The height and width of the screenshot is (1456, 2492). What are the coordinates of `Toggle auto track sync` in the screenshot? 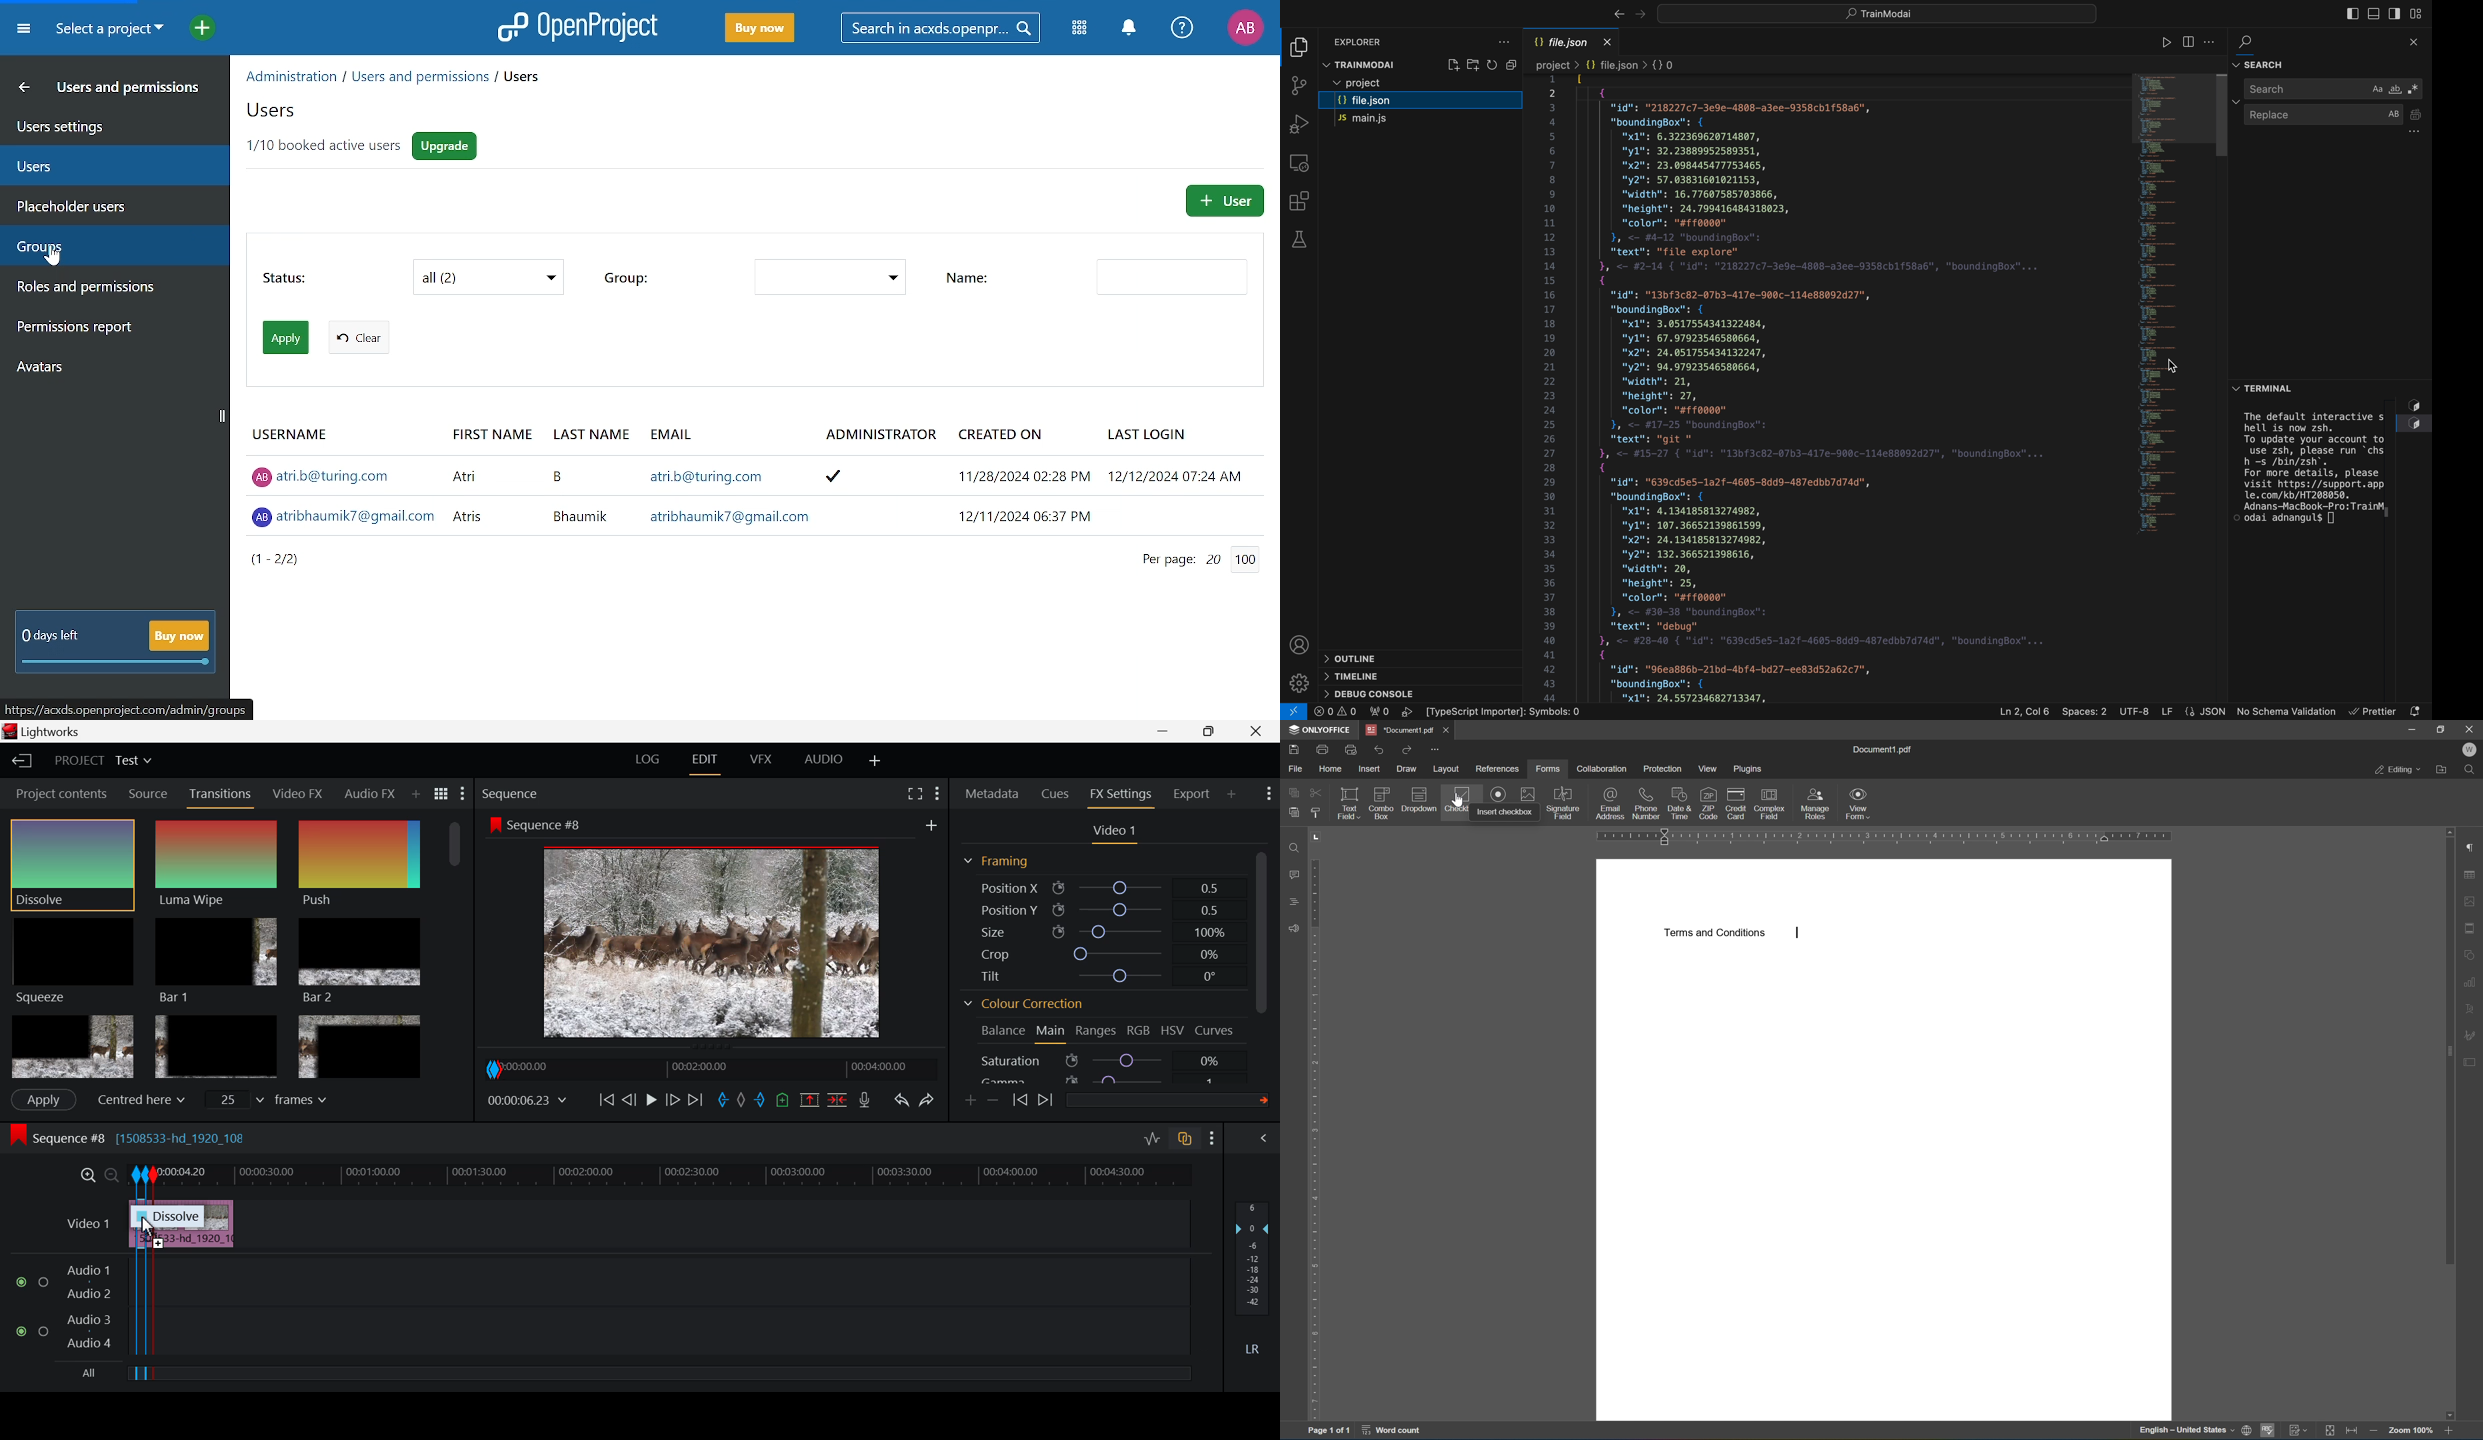 It's located at (1185, 1139).